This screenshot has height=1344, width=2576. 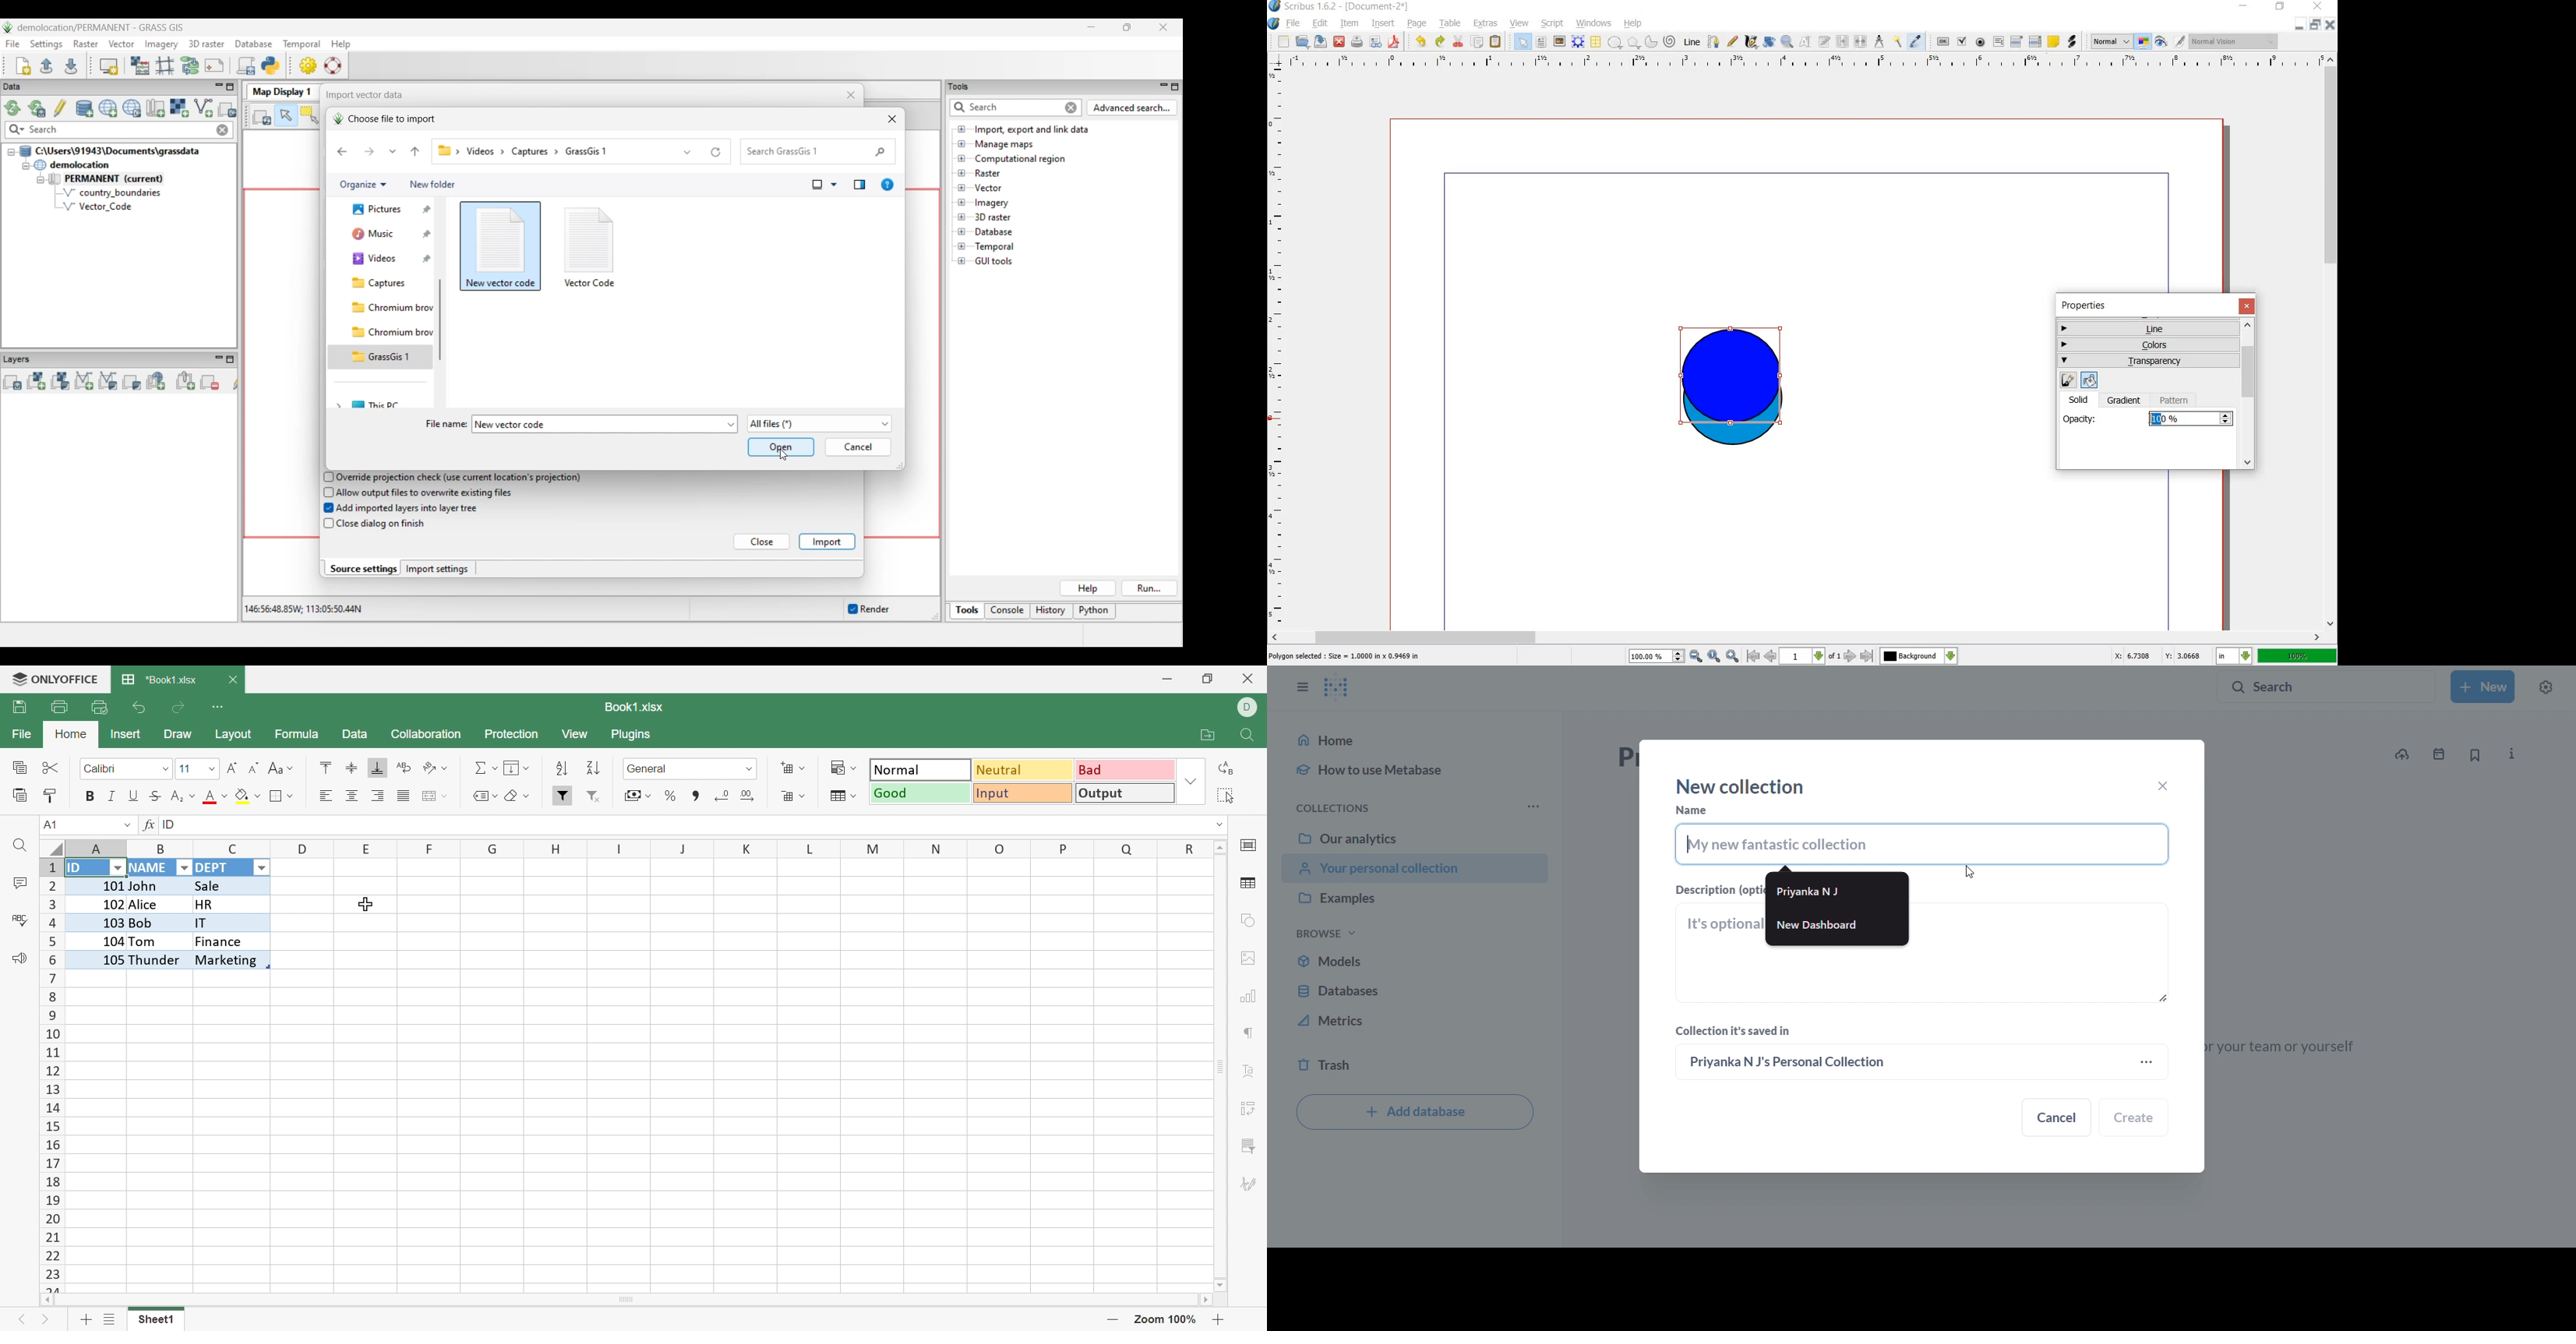 What do you see at coordinates (148, 905) in the screenshot?
I see `Alice` at bounding box center [148, 905].